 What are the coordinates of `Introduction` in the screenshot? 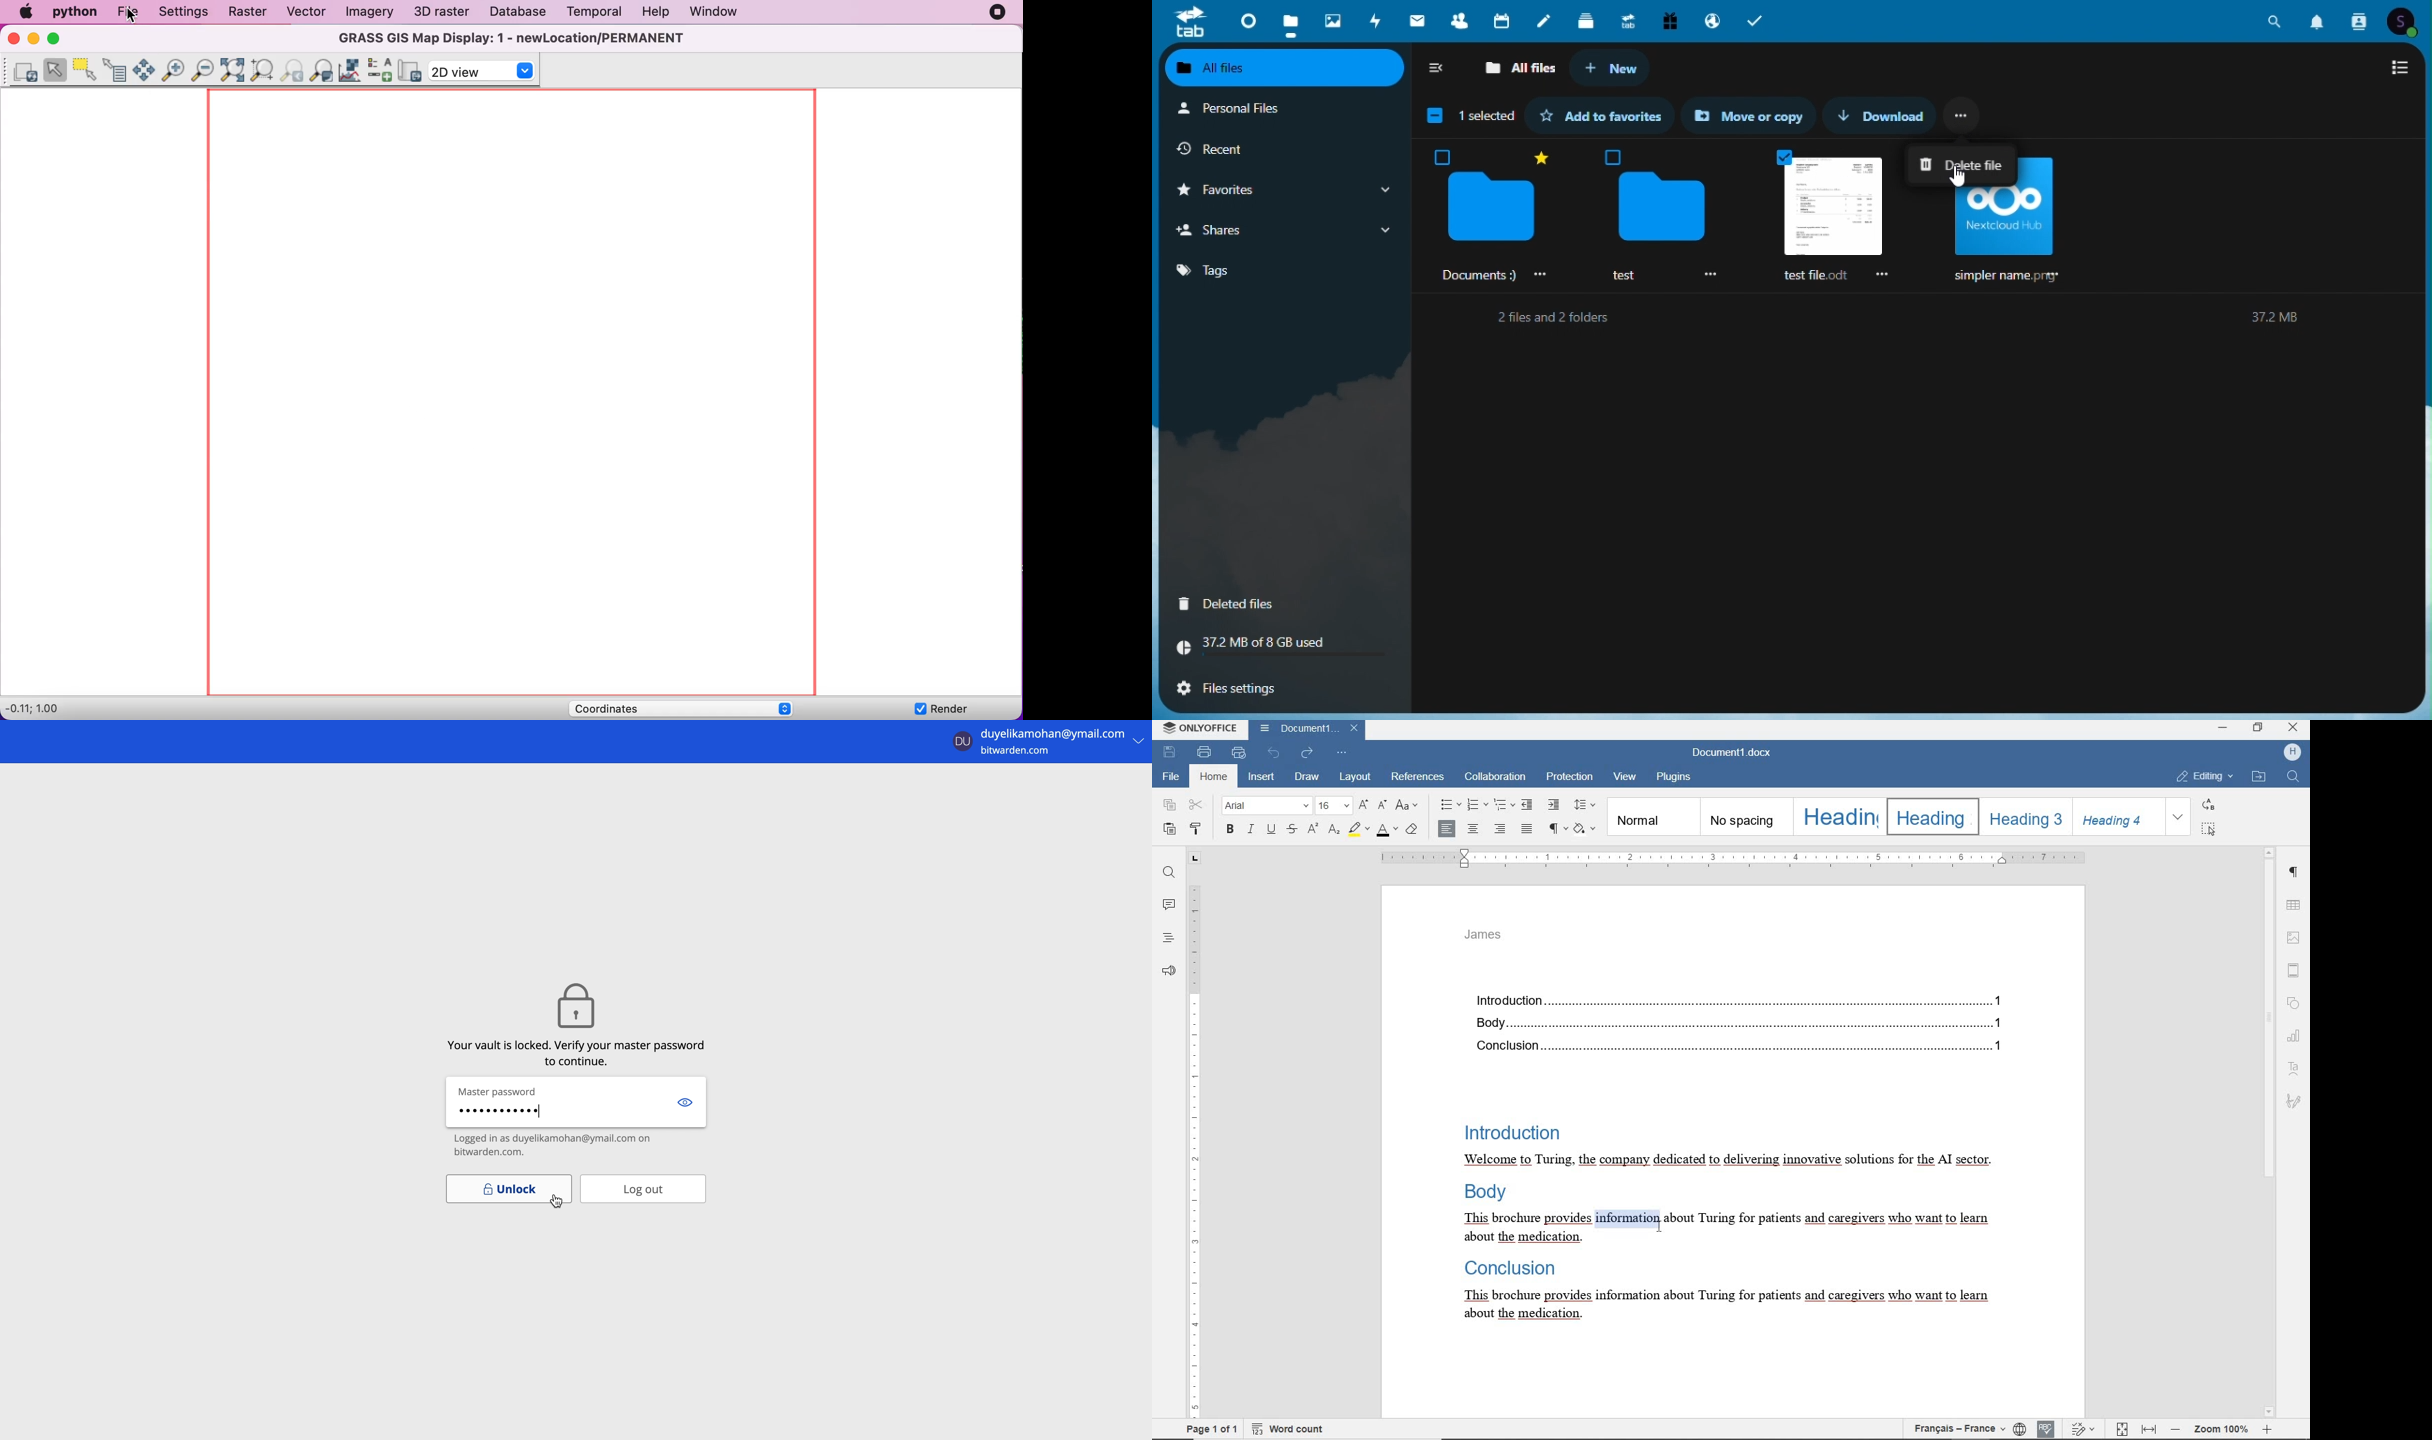 It's located at (1510, 1130).